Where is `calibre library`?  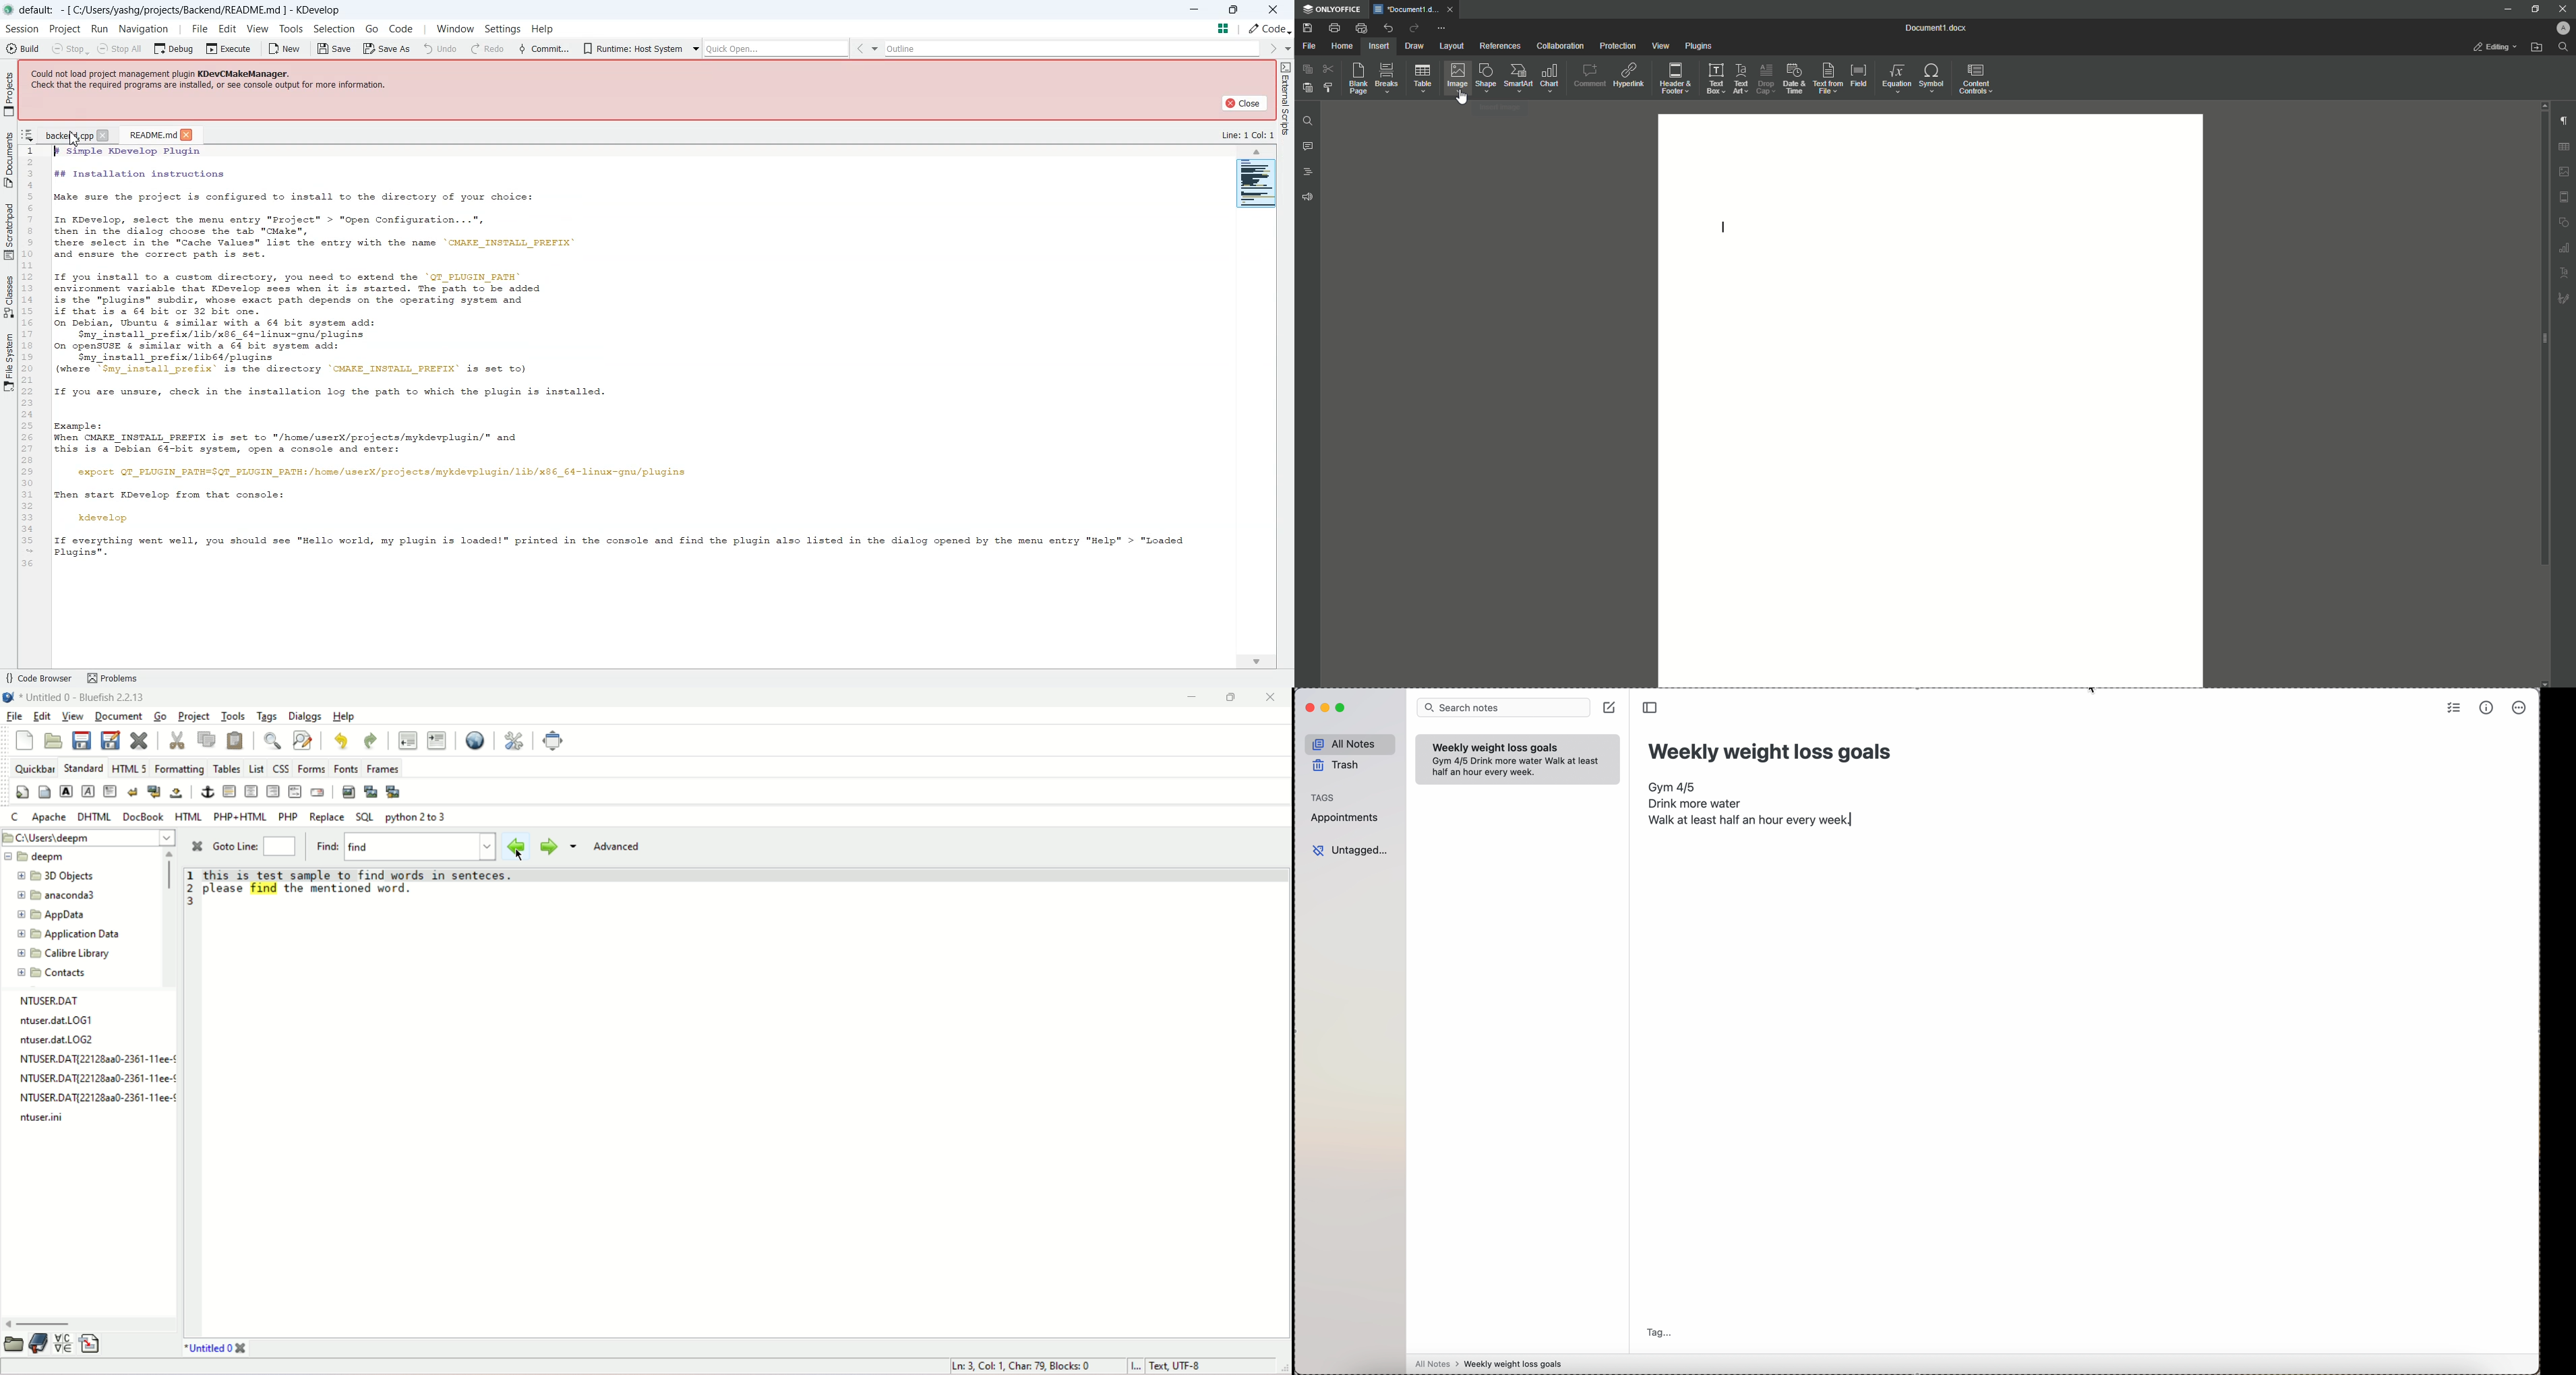 calibre library is located at coordinates (65, 954).